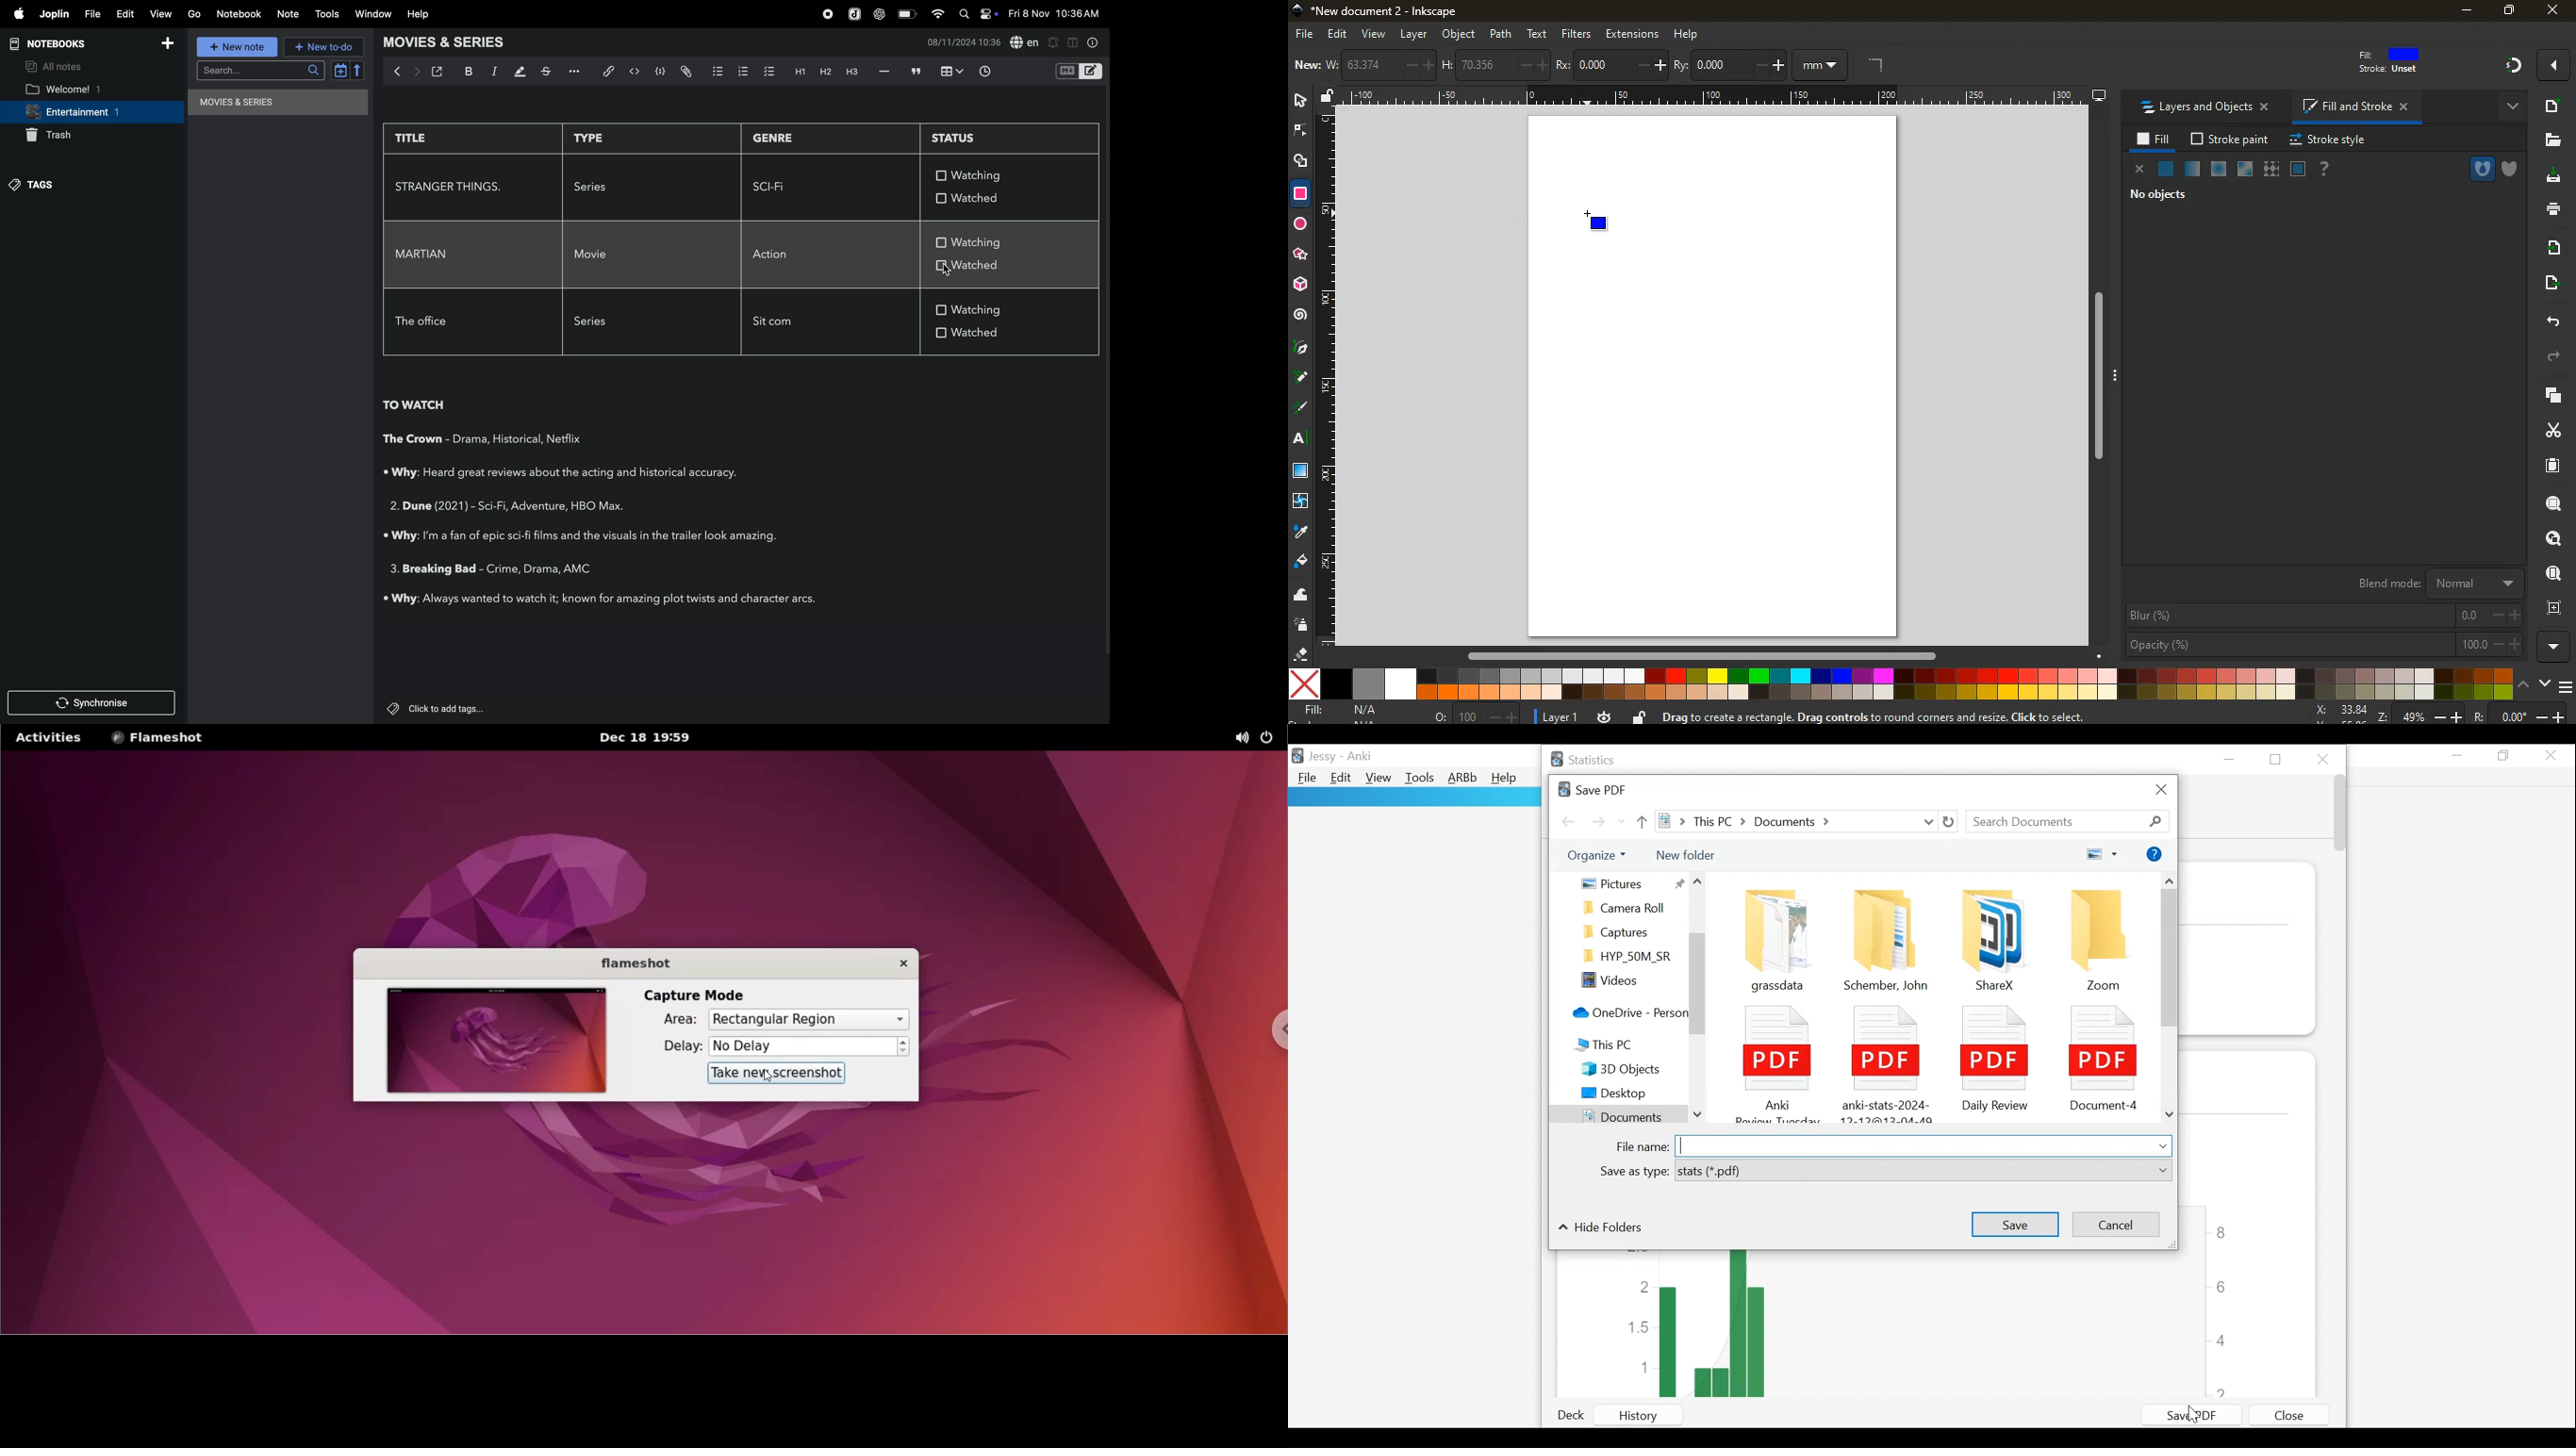  What do you see at coordinates (578, 70) in the screenshot?
I see `options` at bounding box center [578, 70].